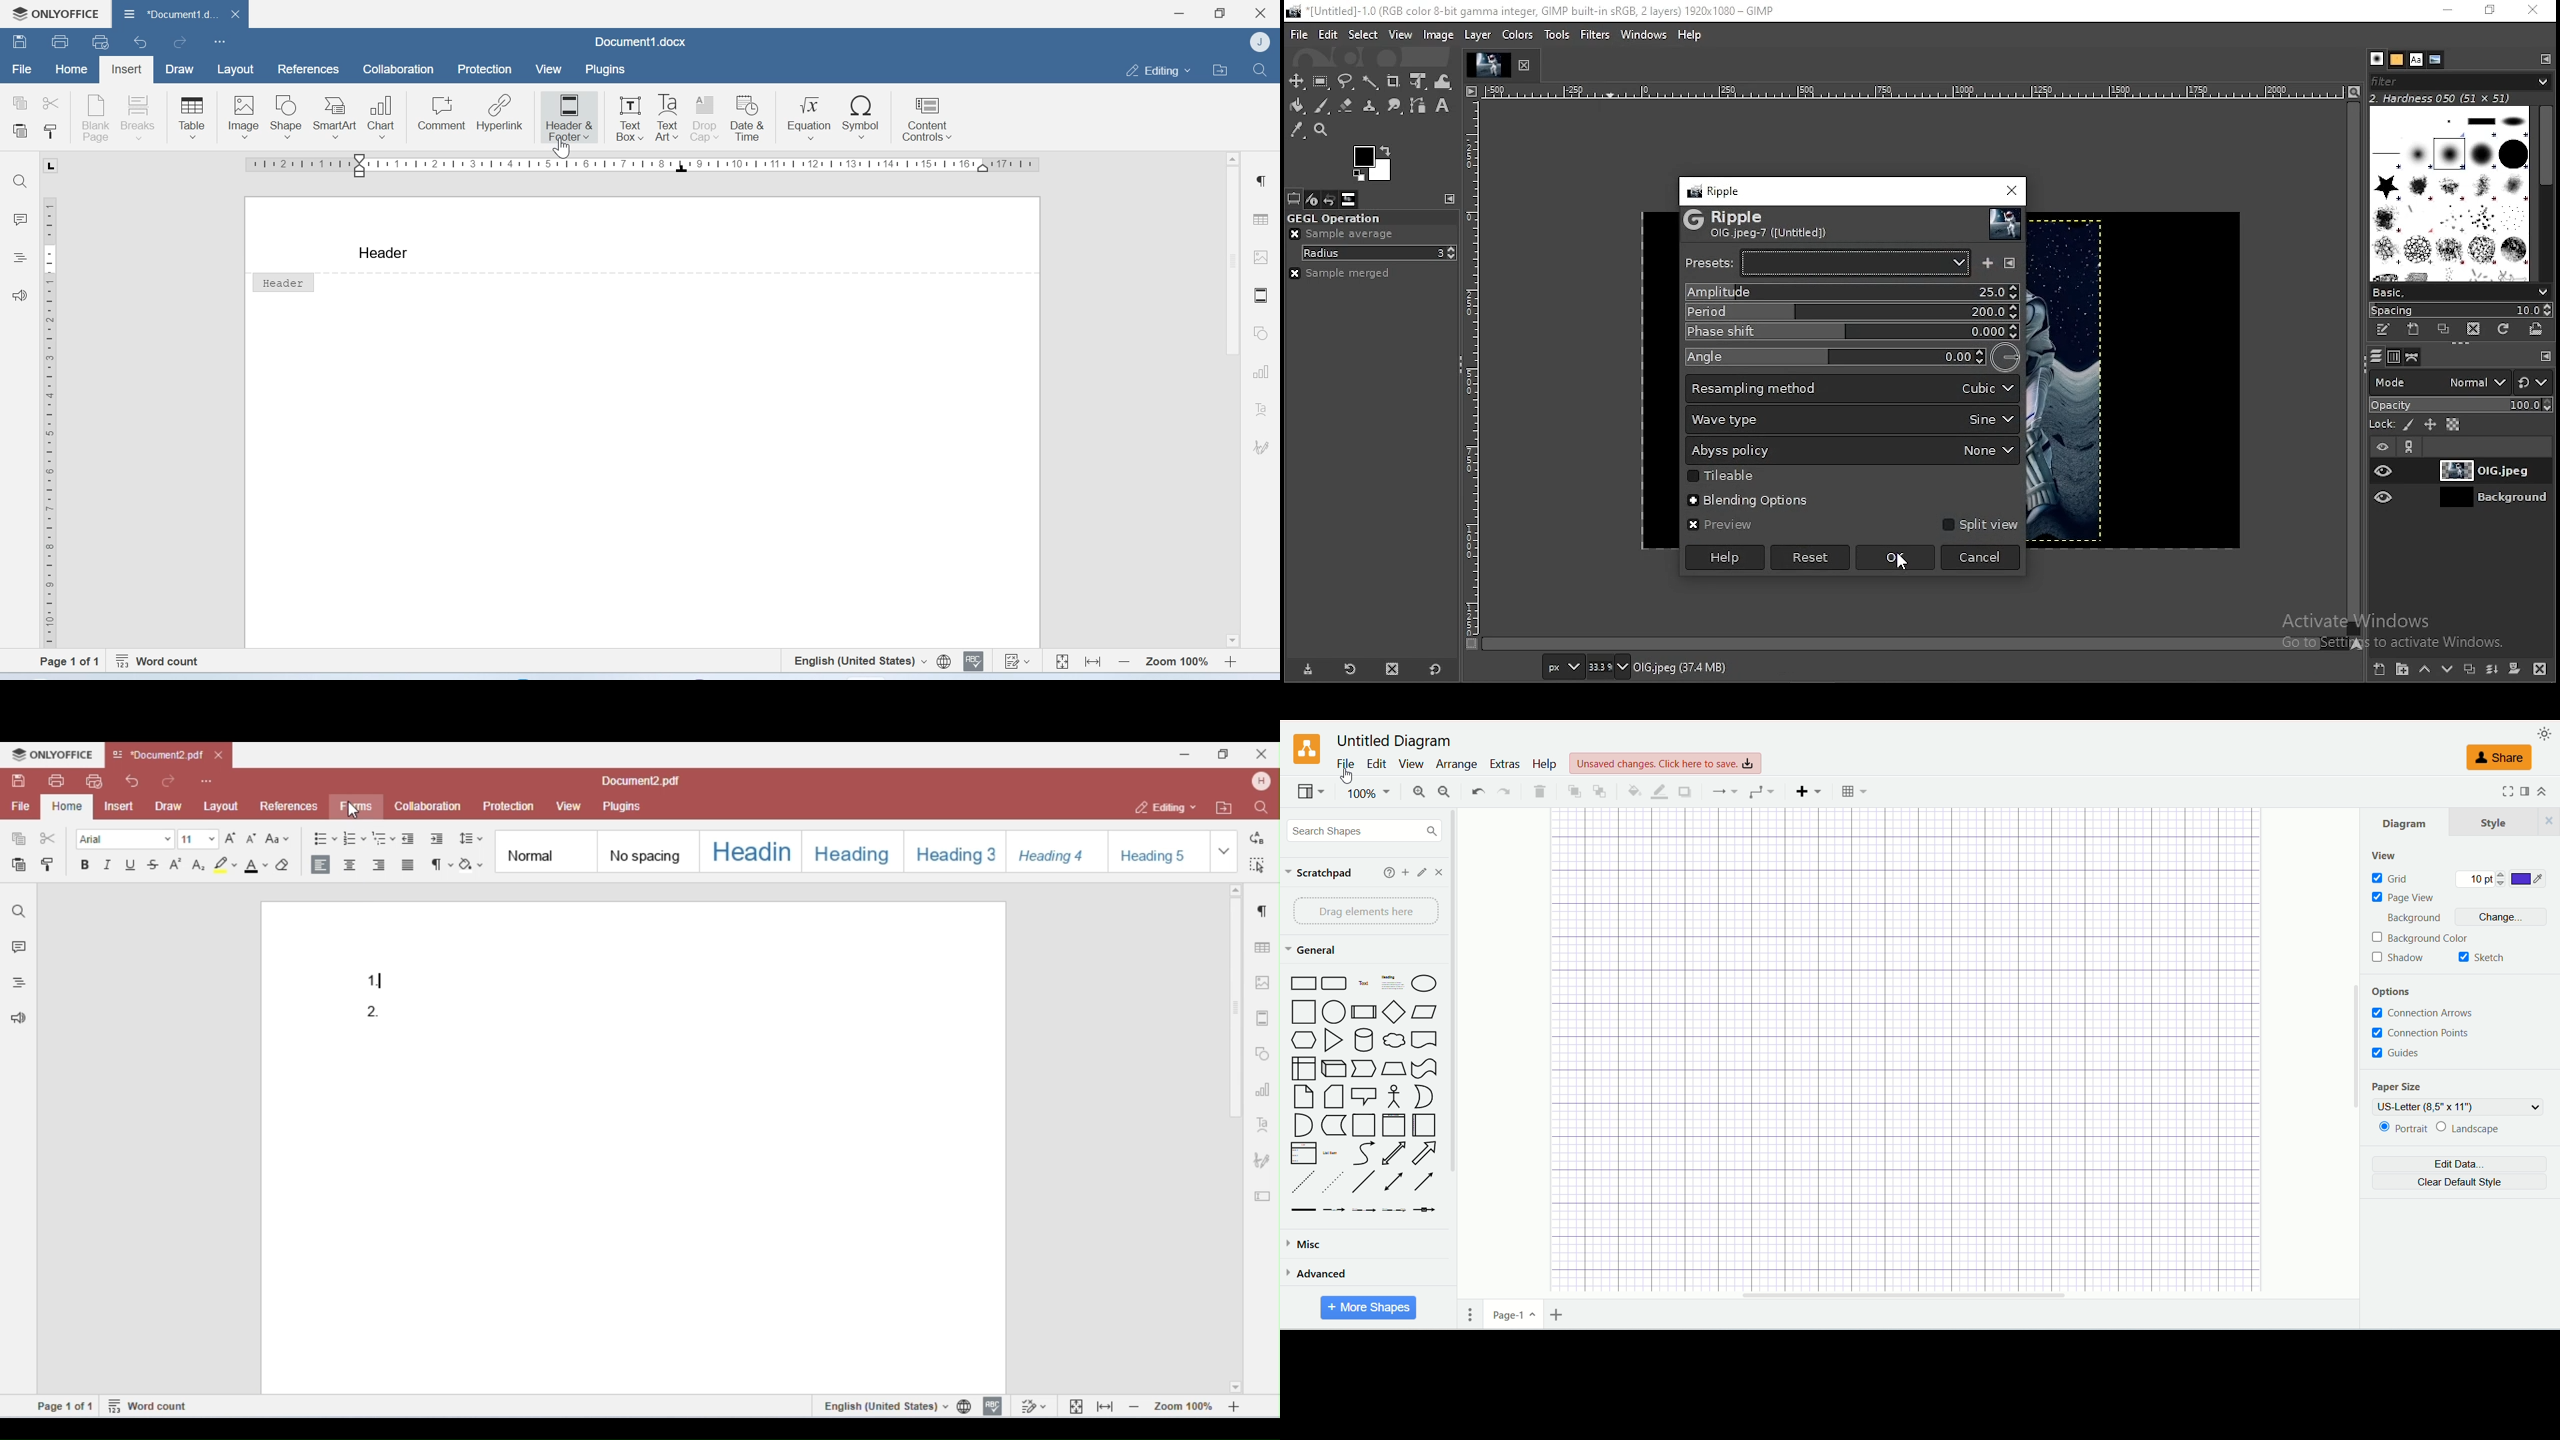 The height and width of the screenshot is (1456, 2576). I want to click on guides, so click(2397, 1053).